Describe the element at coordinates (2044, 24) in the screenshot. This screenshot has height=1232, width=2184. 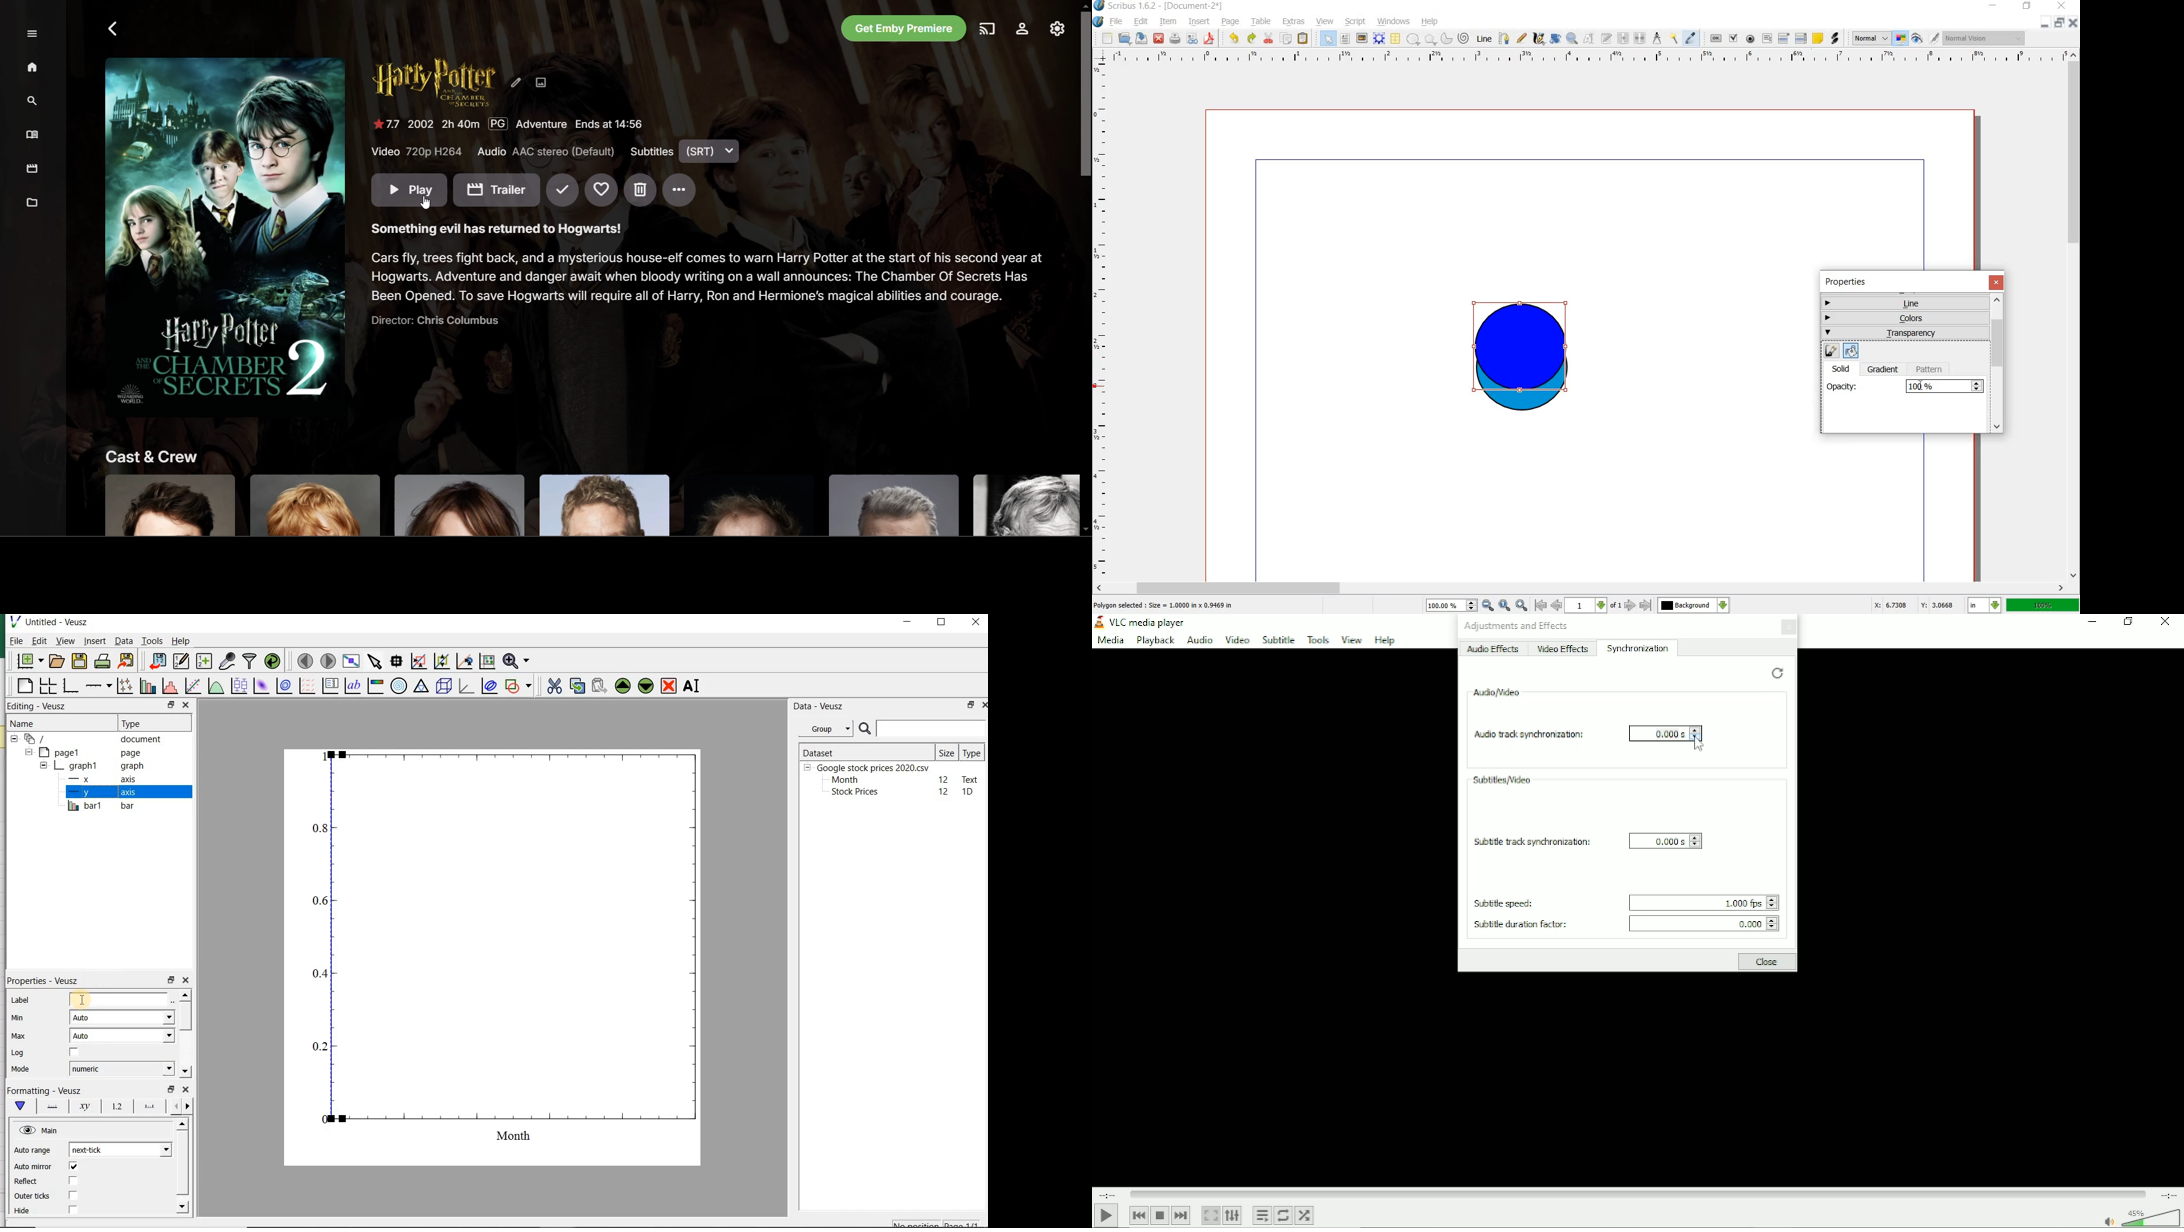
I see `minimize` at that location.